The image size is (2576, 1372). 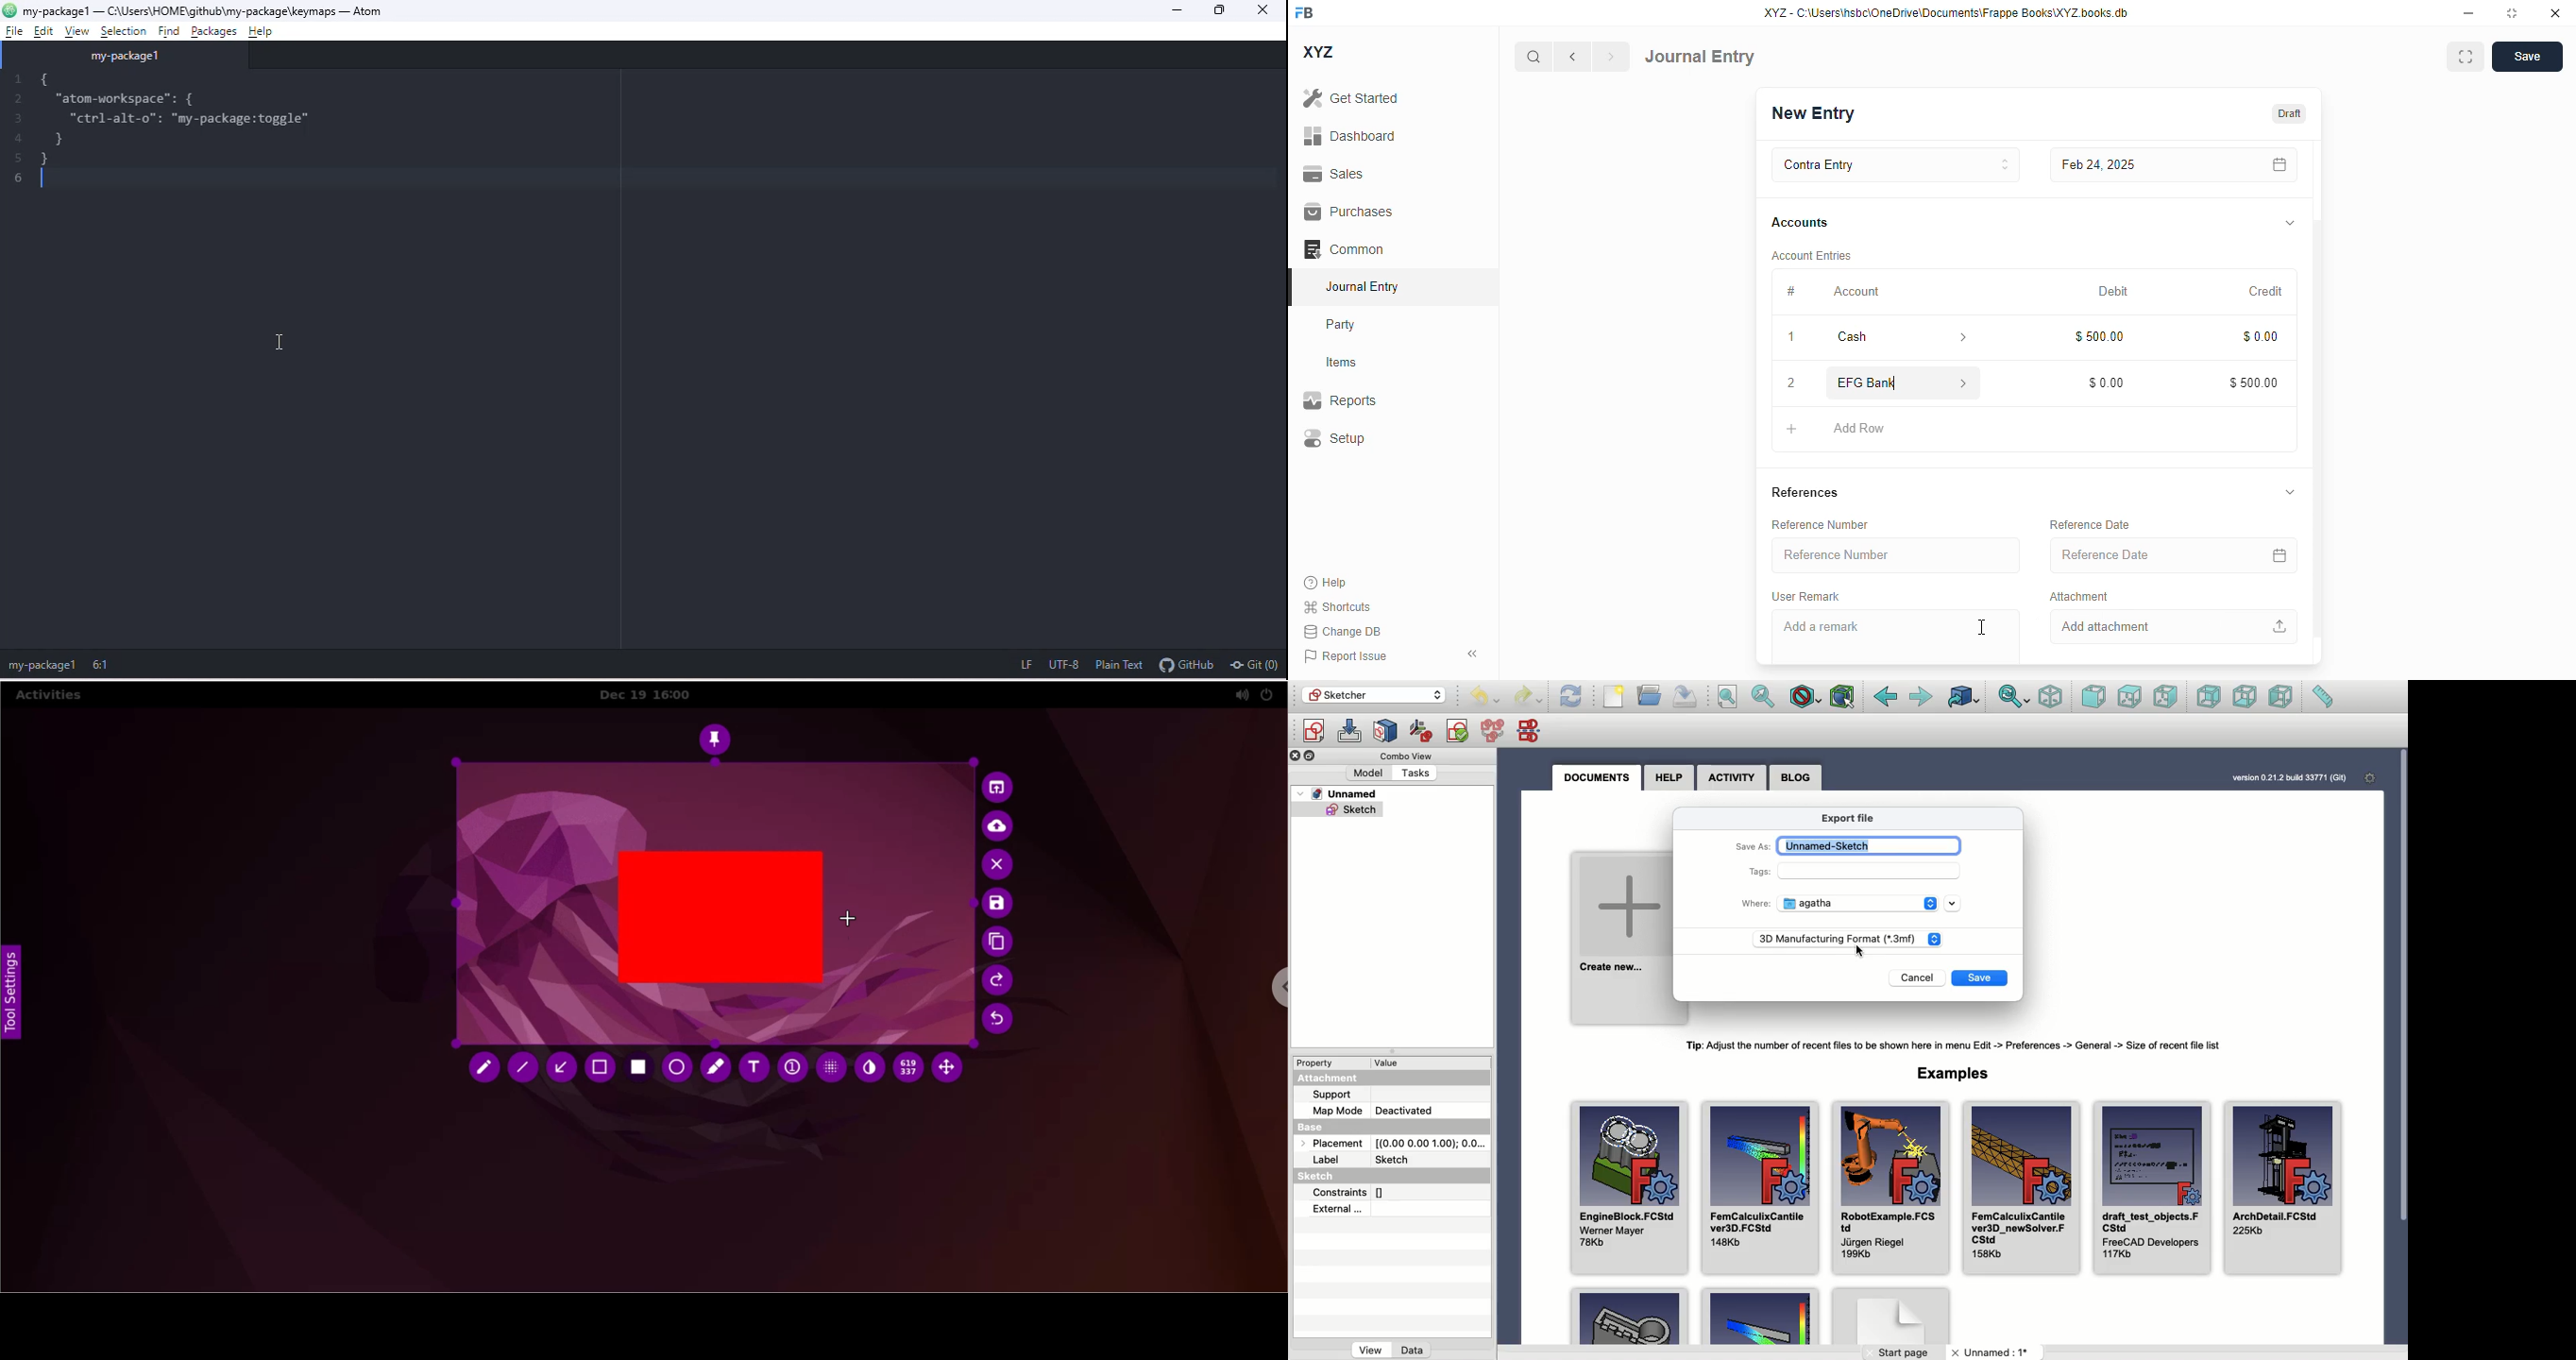 I want to click on reference number, so click(x=1821, y=525).